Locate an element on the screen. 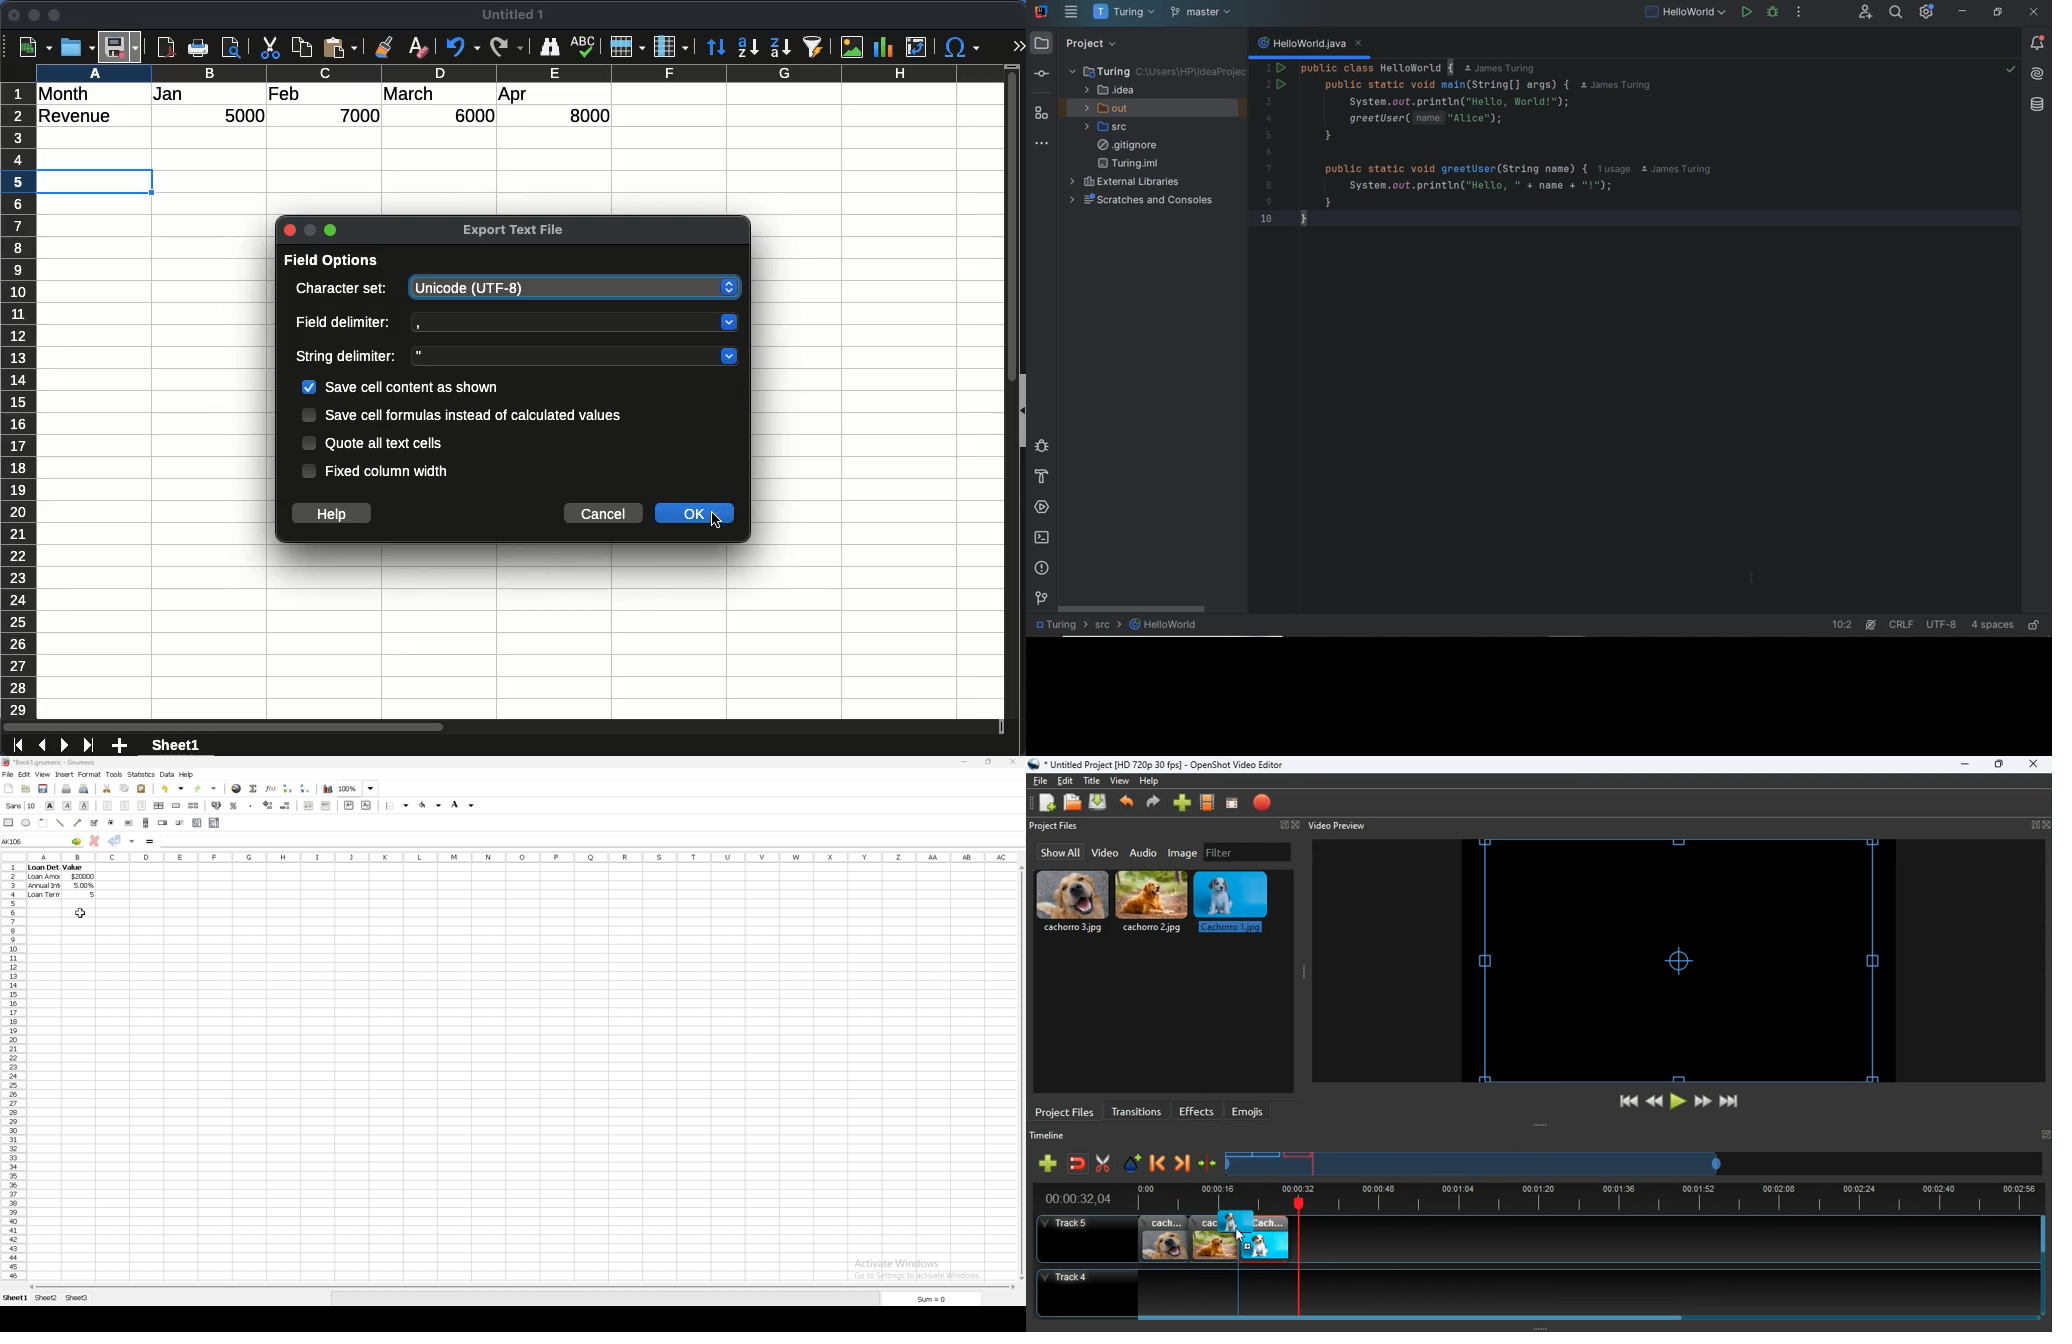 This screenshot has height=1344, width=2072. 4 spaces(INDENT) is located at coordinates (1993, 624).